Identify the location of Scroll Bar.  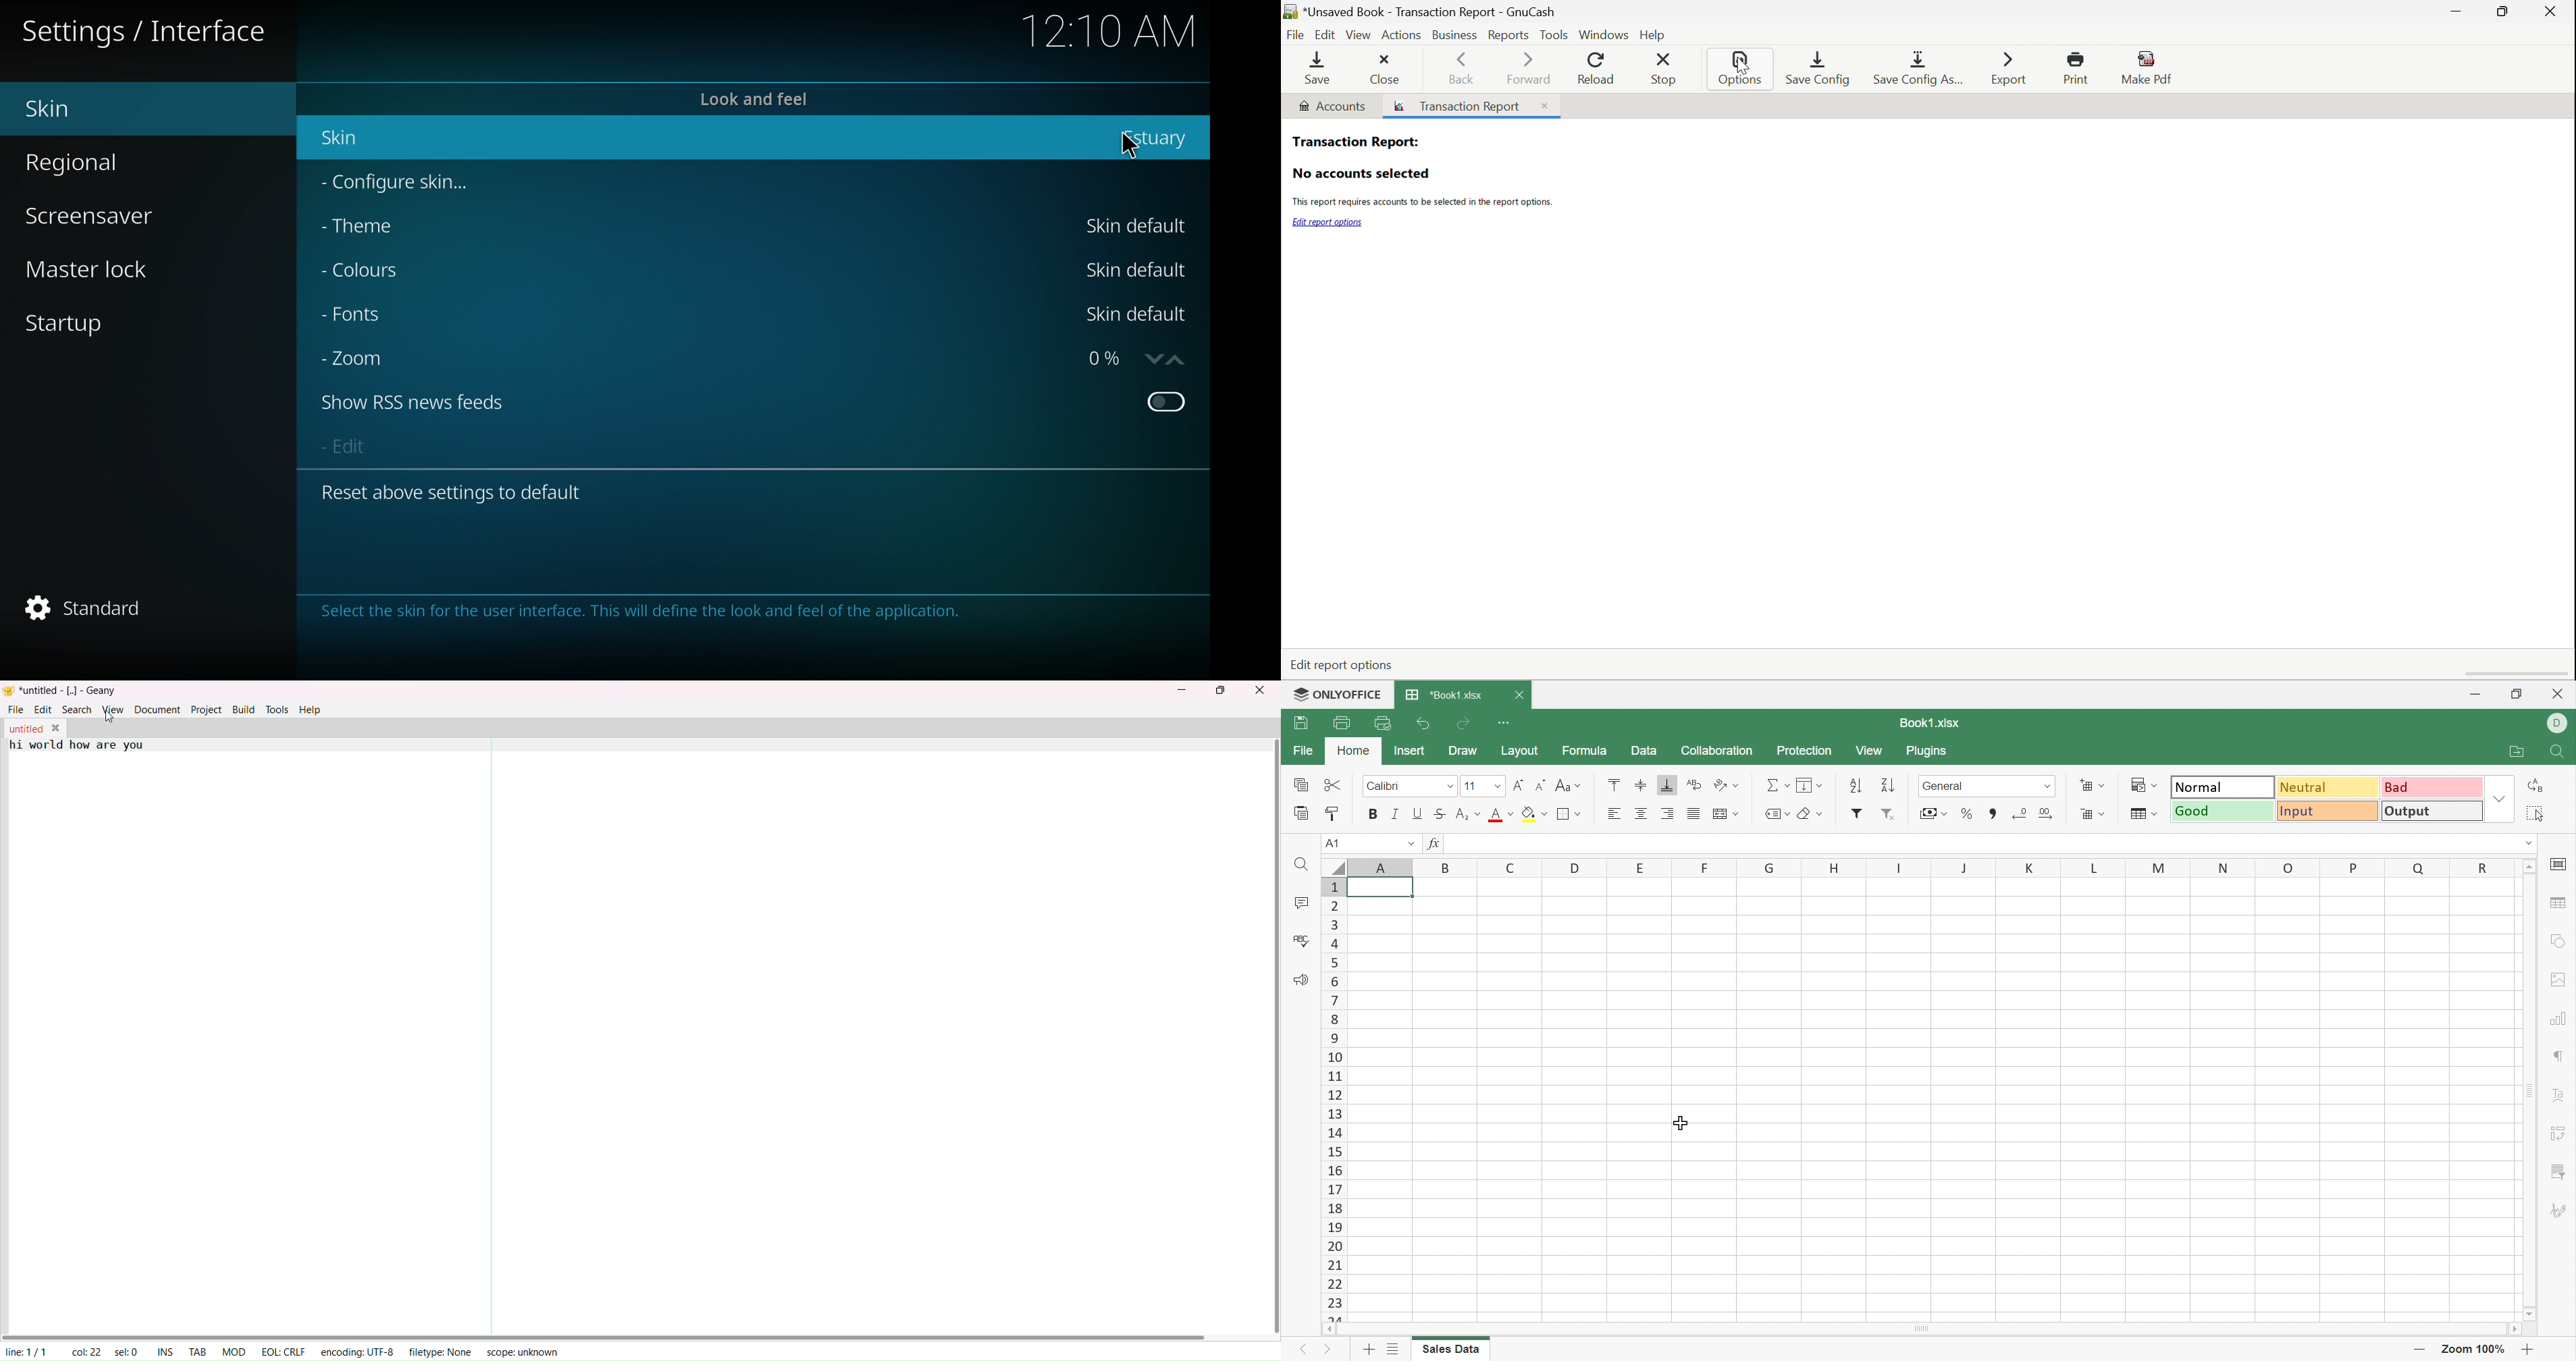
(2527, 1093).